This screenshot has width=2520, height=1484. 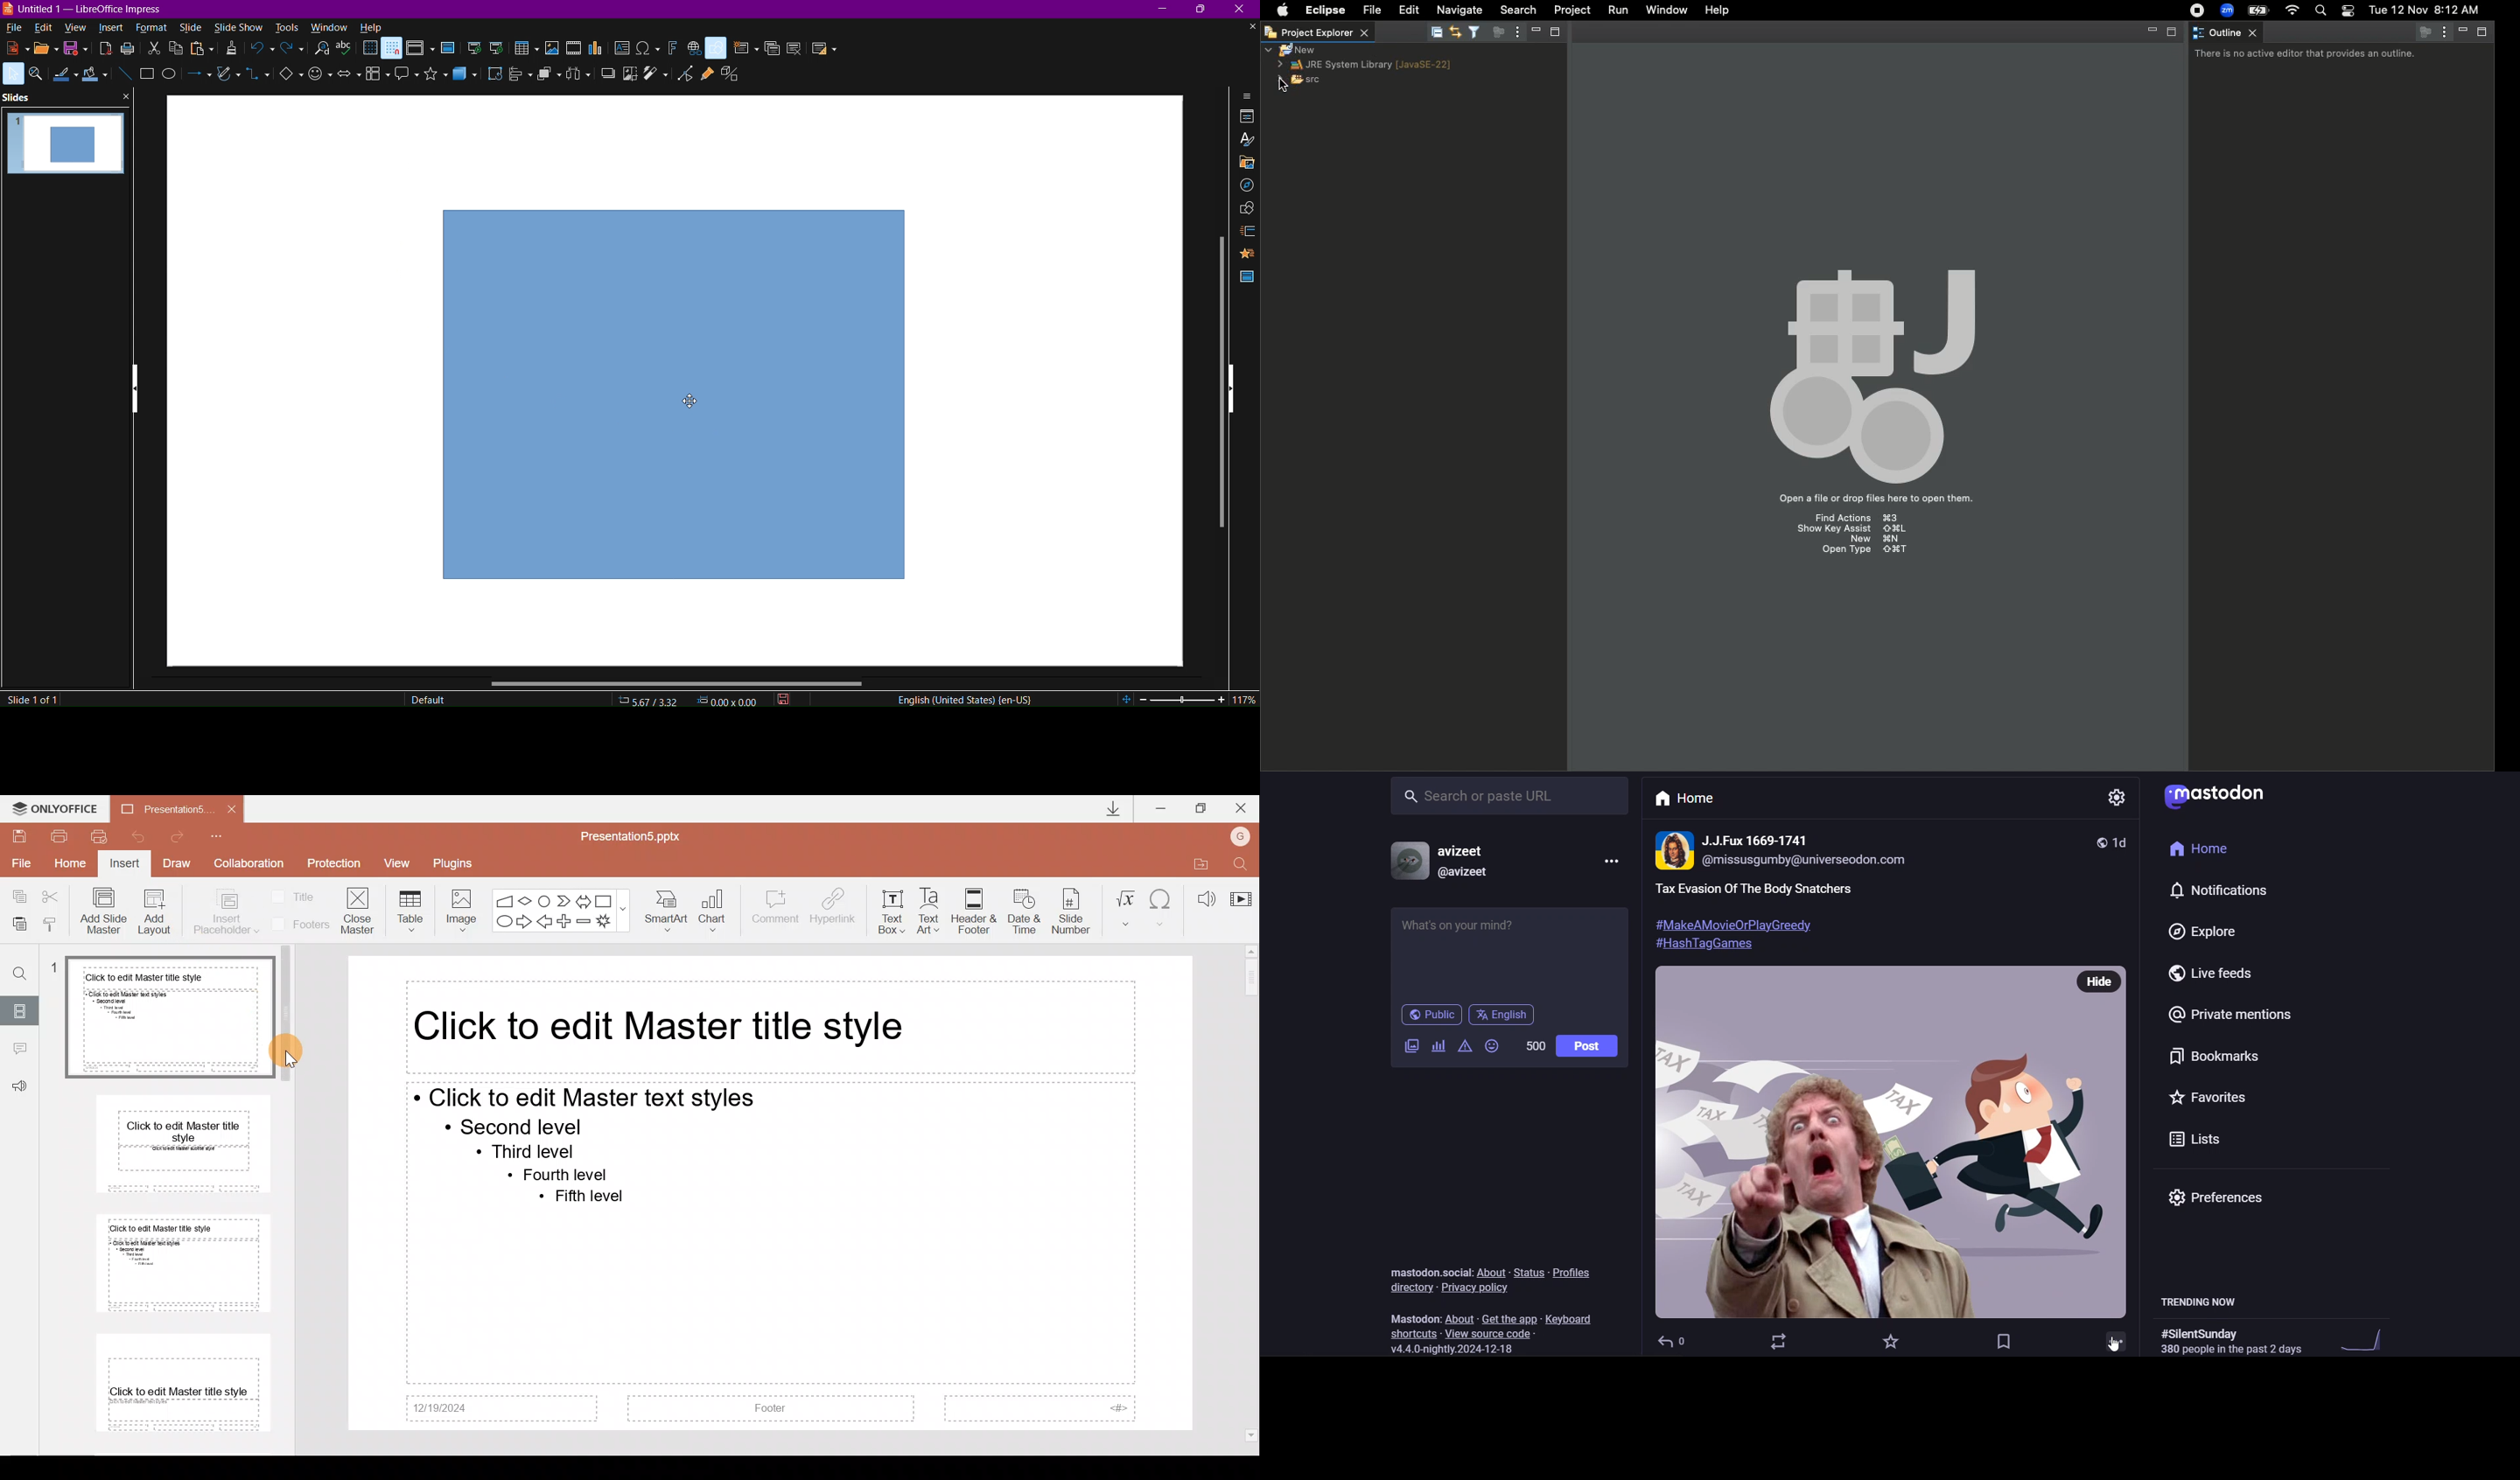 What do you see at coordinates (1887, 1340) in the screenshot?
I see `favorite` at bounding box center [1887, 1340].